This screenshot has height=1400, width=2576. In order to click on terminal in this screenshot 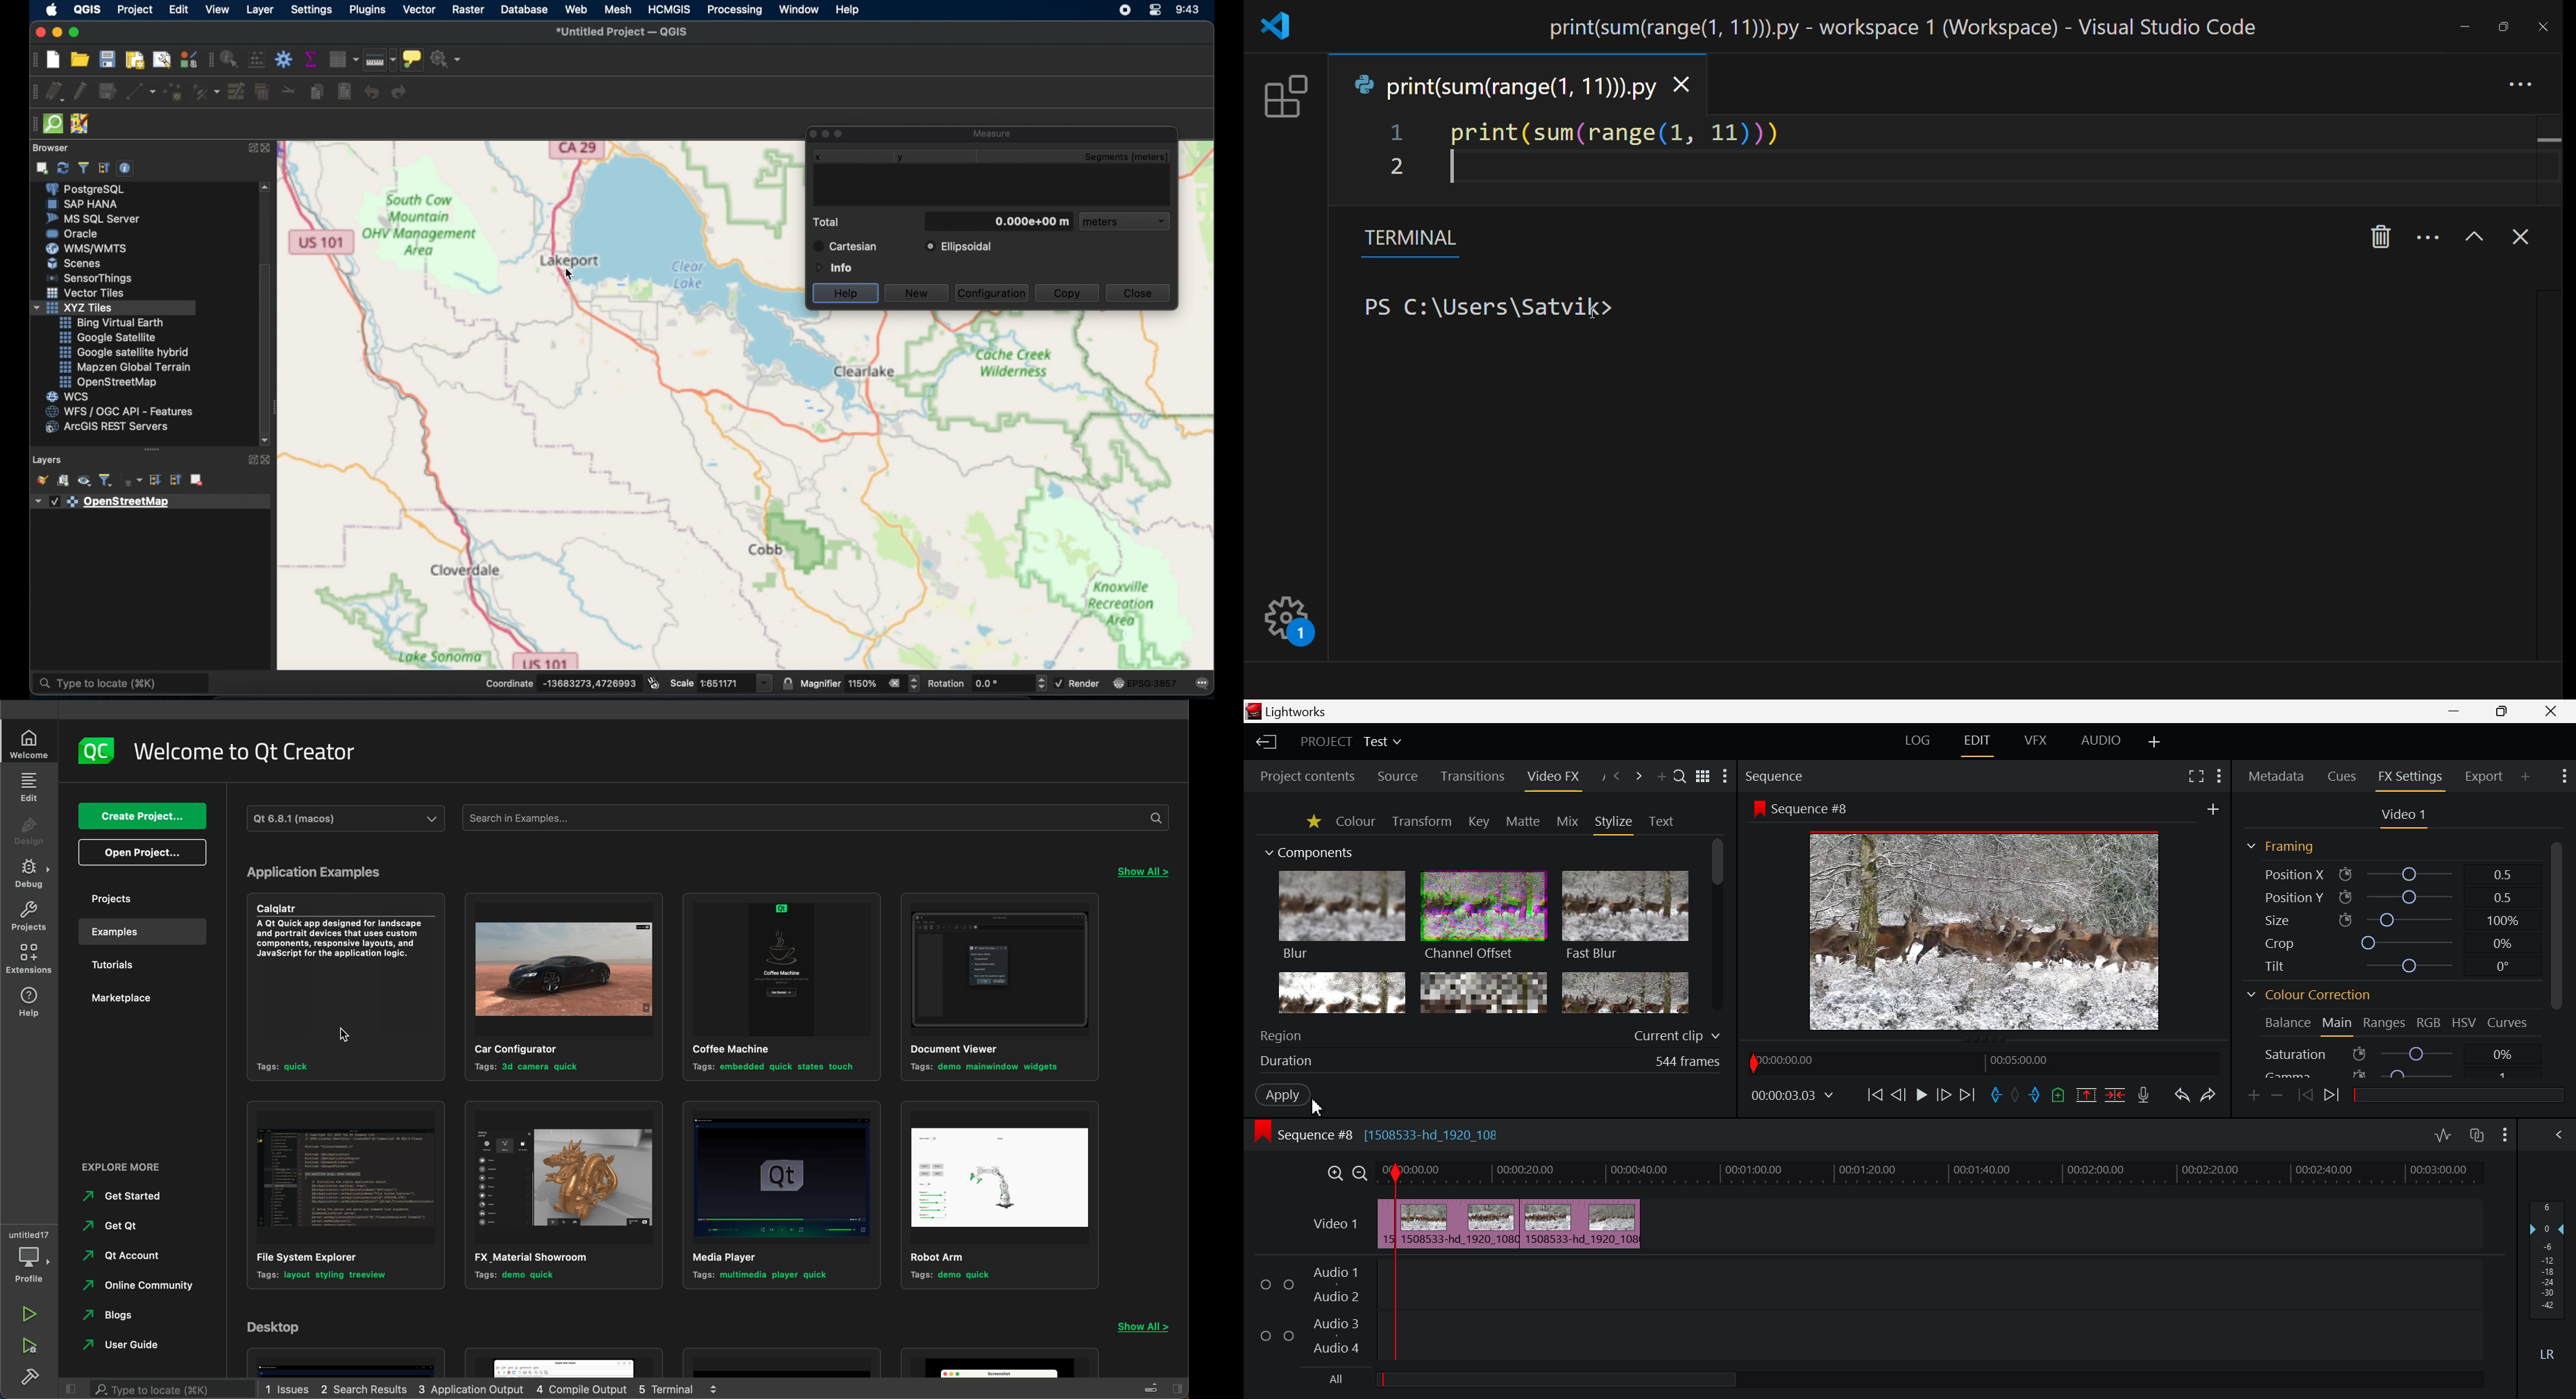, I will do `click(685, 1390)`.